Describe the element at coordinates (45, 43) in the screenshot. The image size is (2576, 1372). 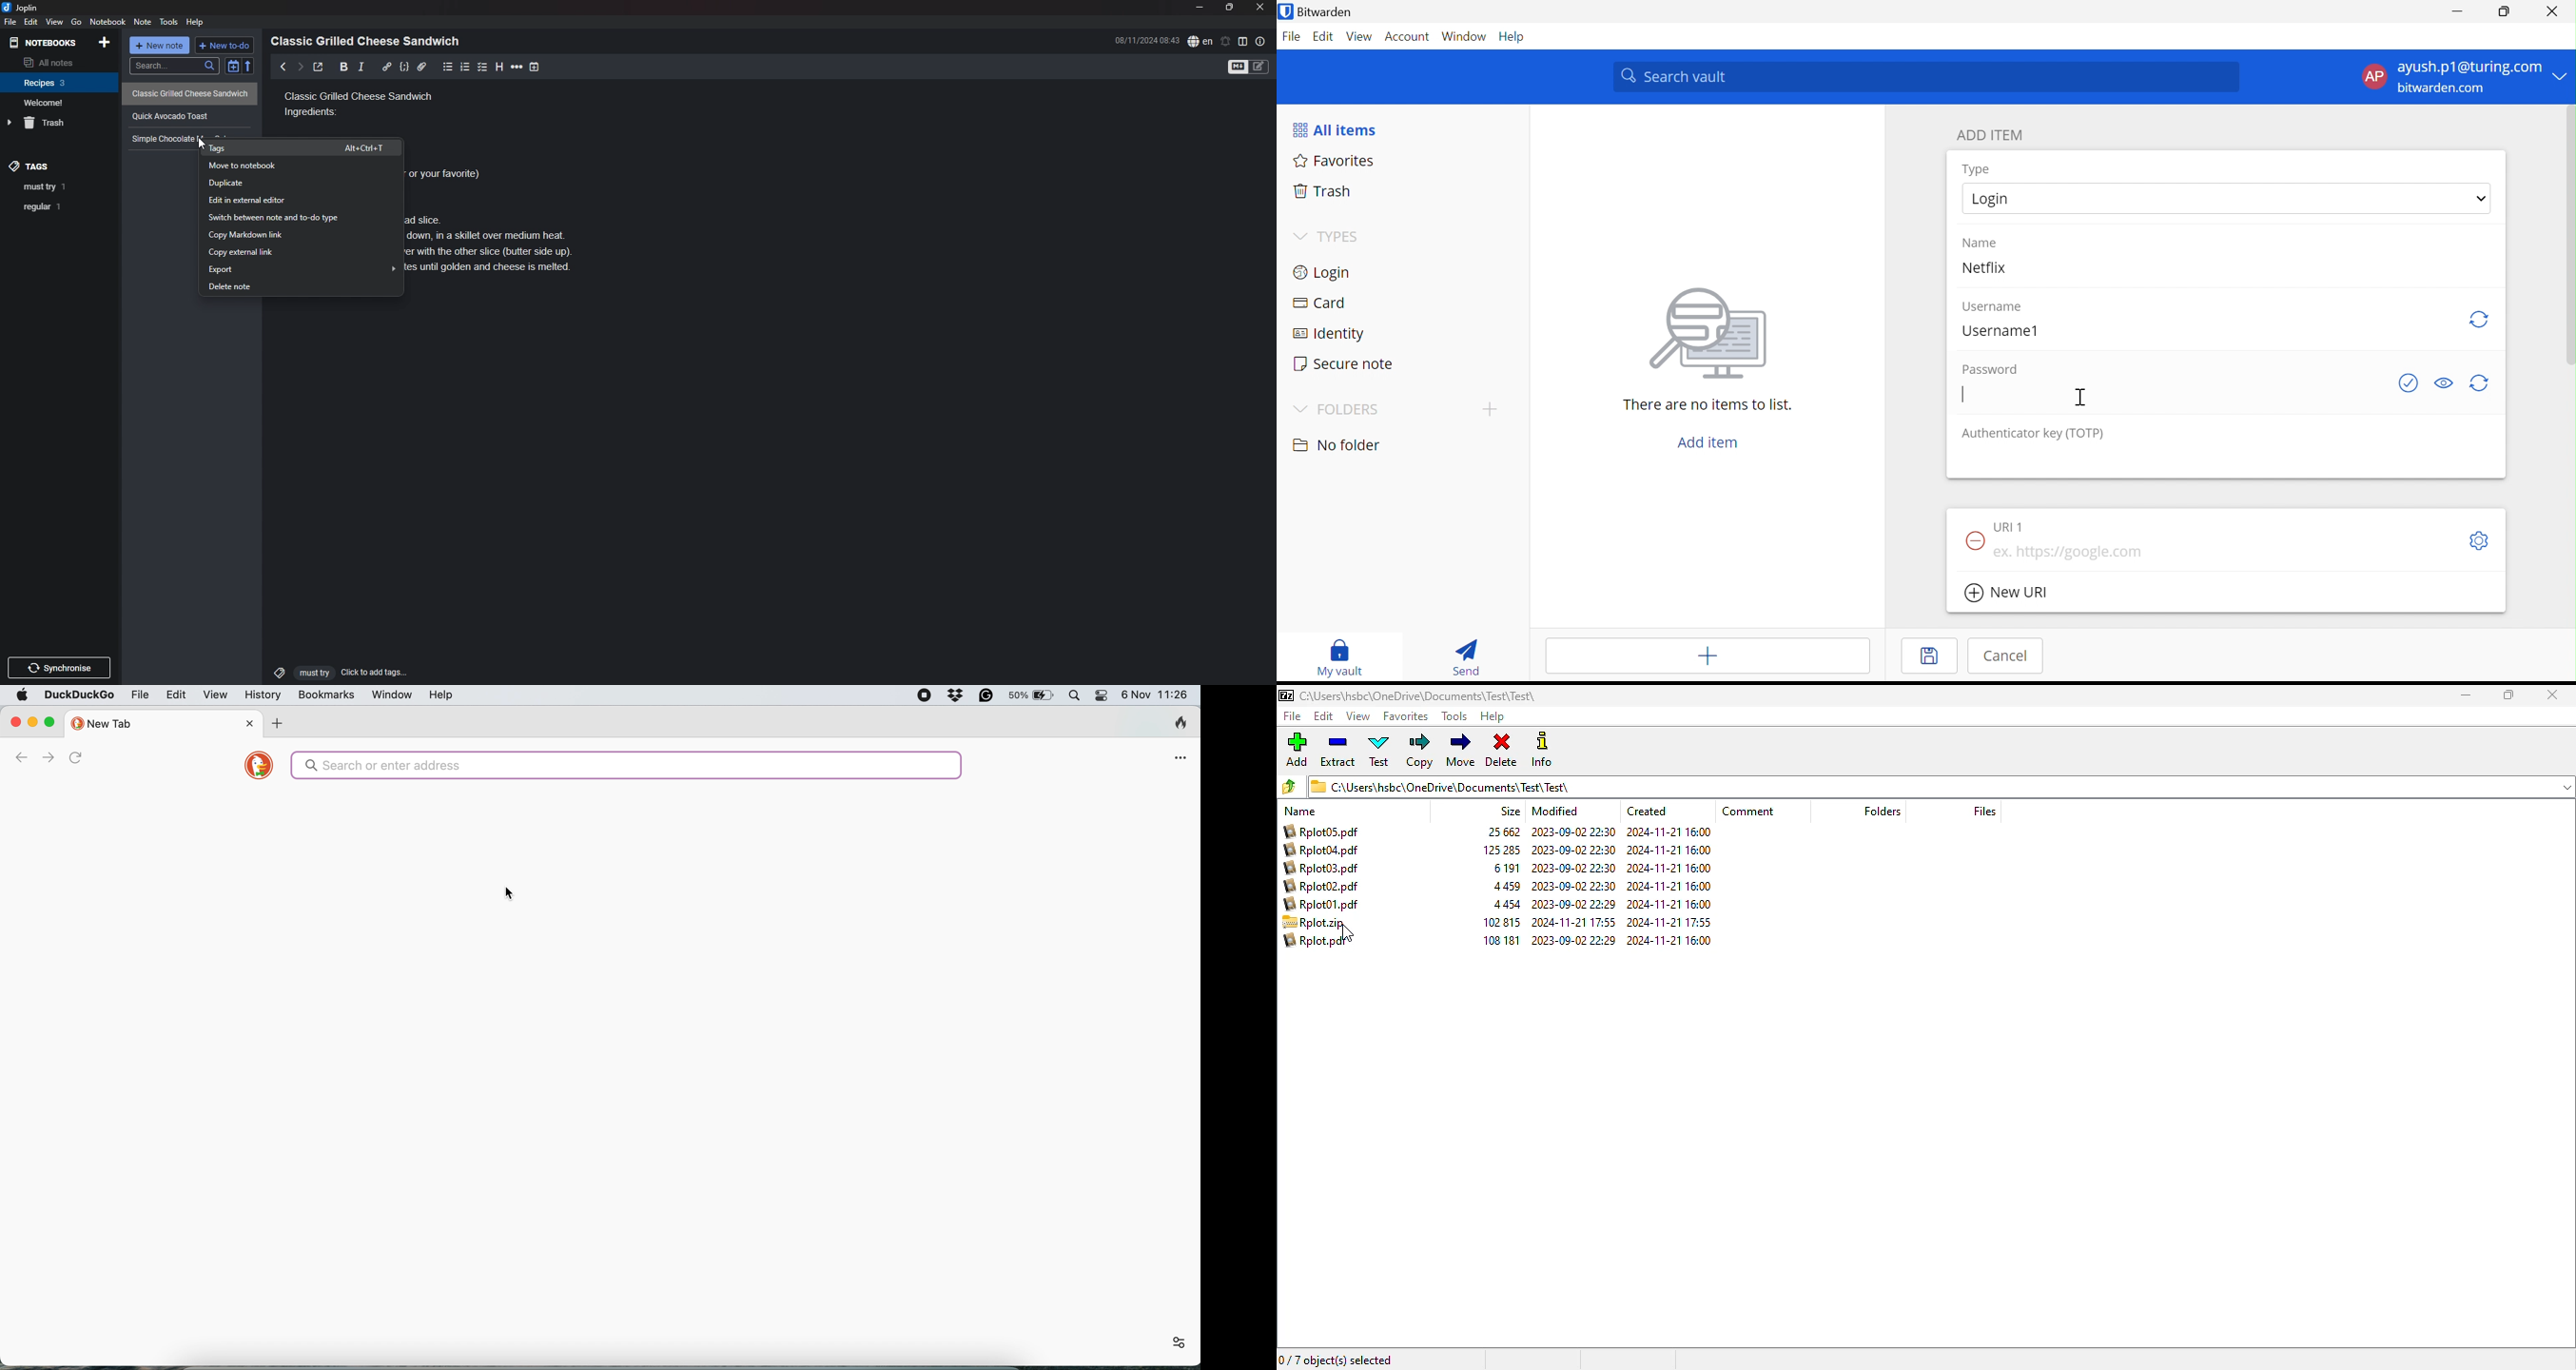
I see `notebooks` at that location.